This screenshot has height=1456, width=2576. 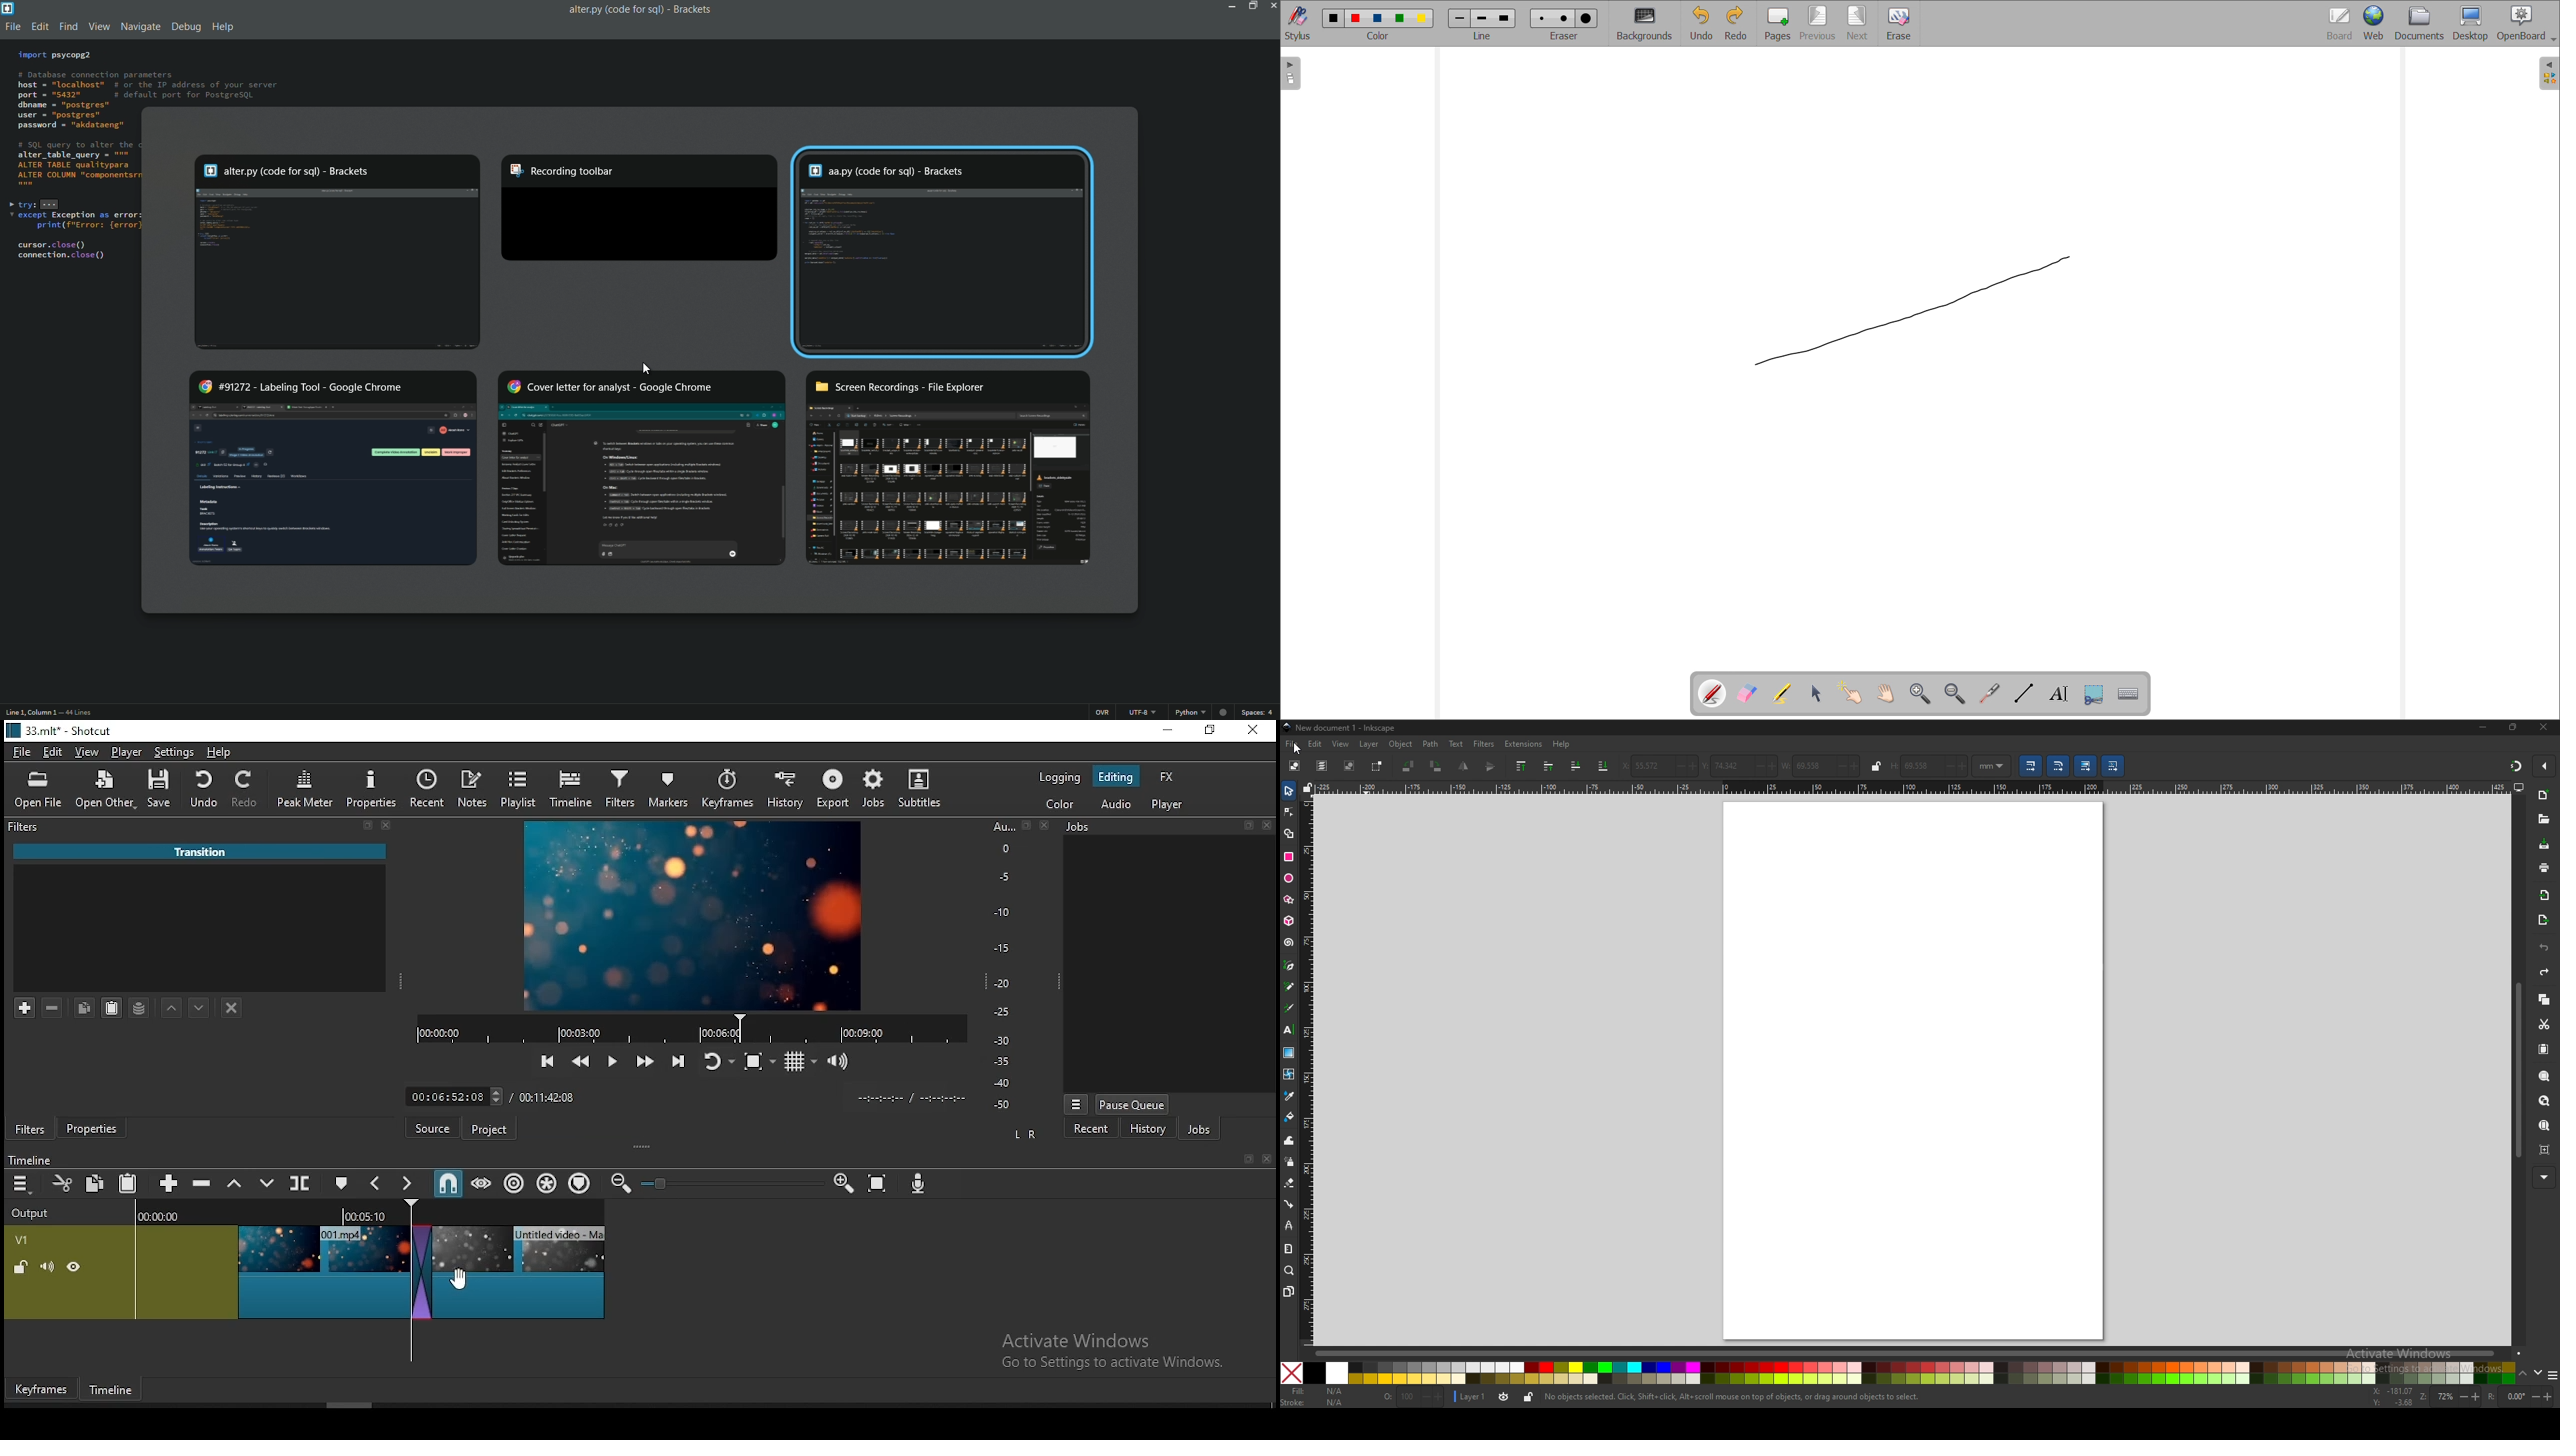 I want to click on paste, so click(x=2545, y=1049).